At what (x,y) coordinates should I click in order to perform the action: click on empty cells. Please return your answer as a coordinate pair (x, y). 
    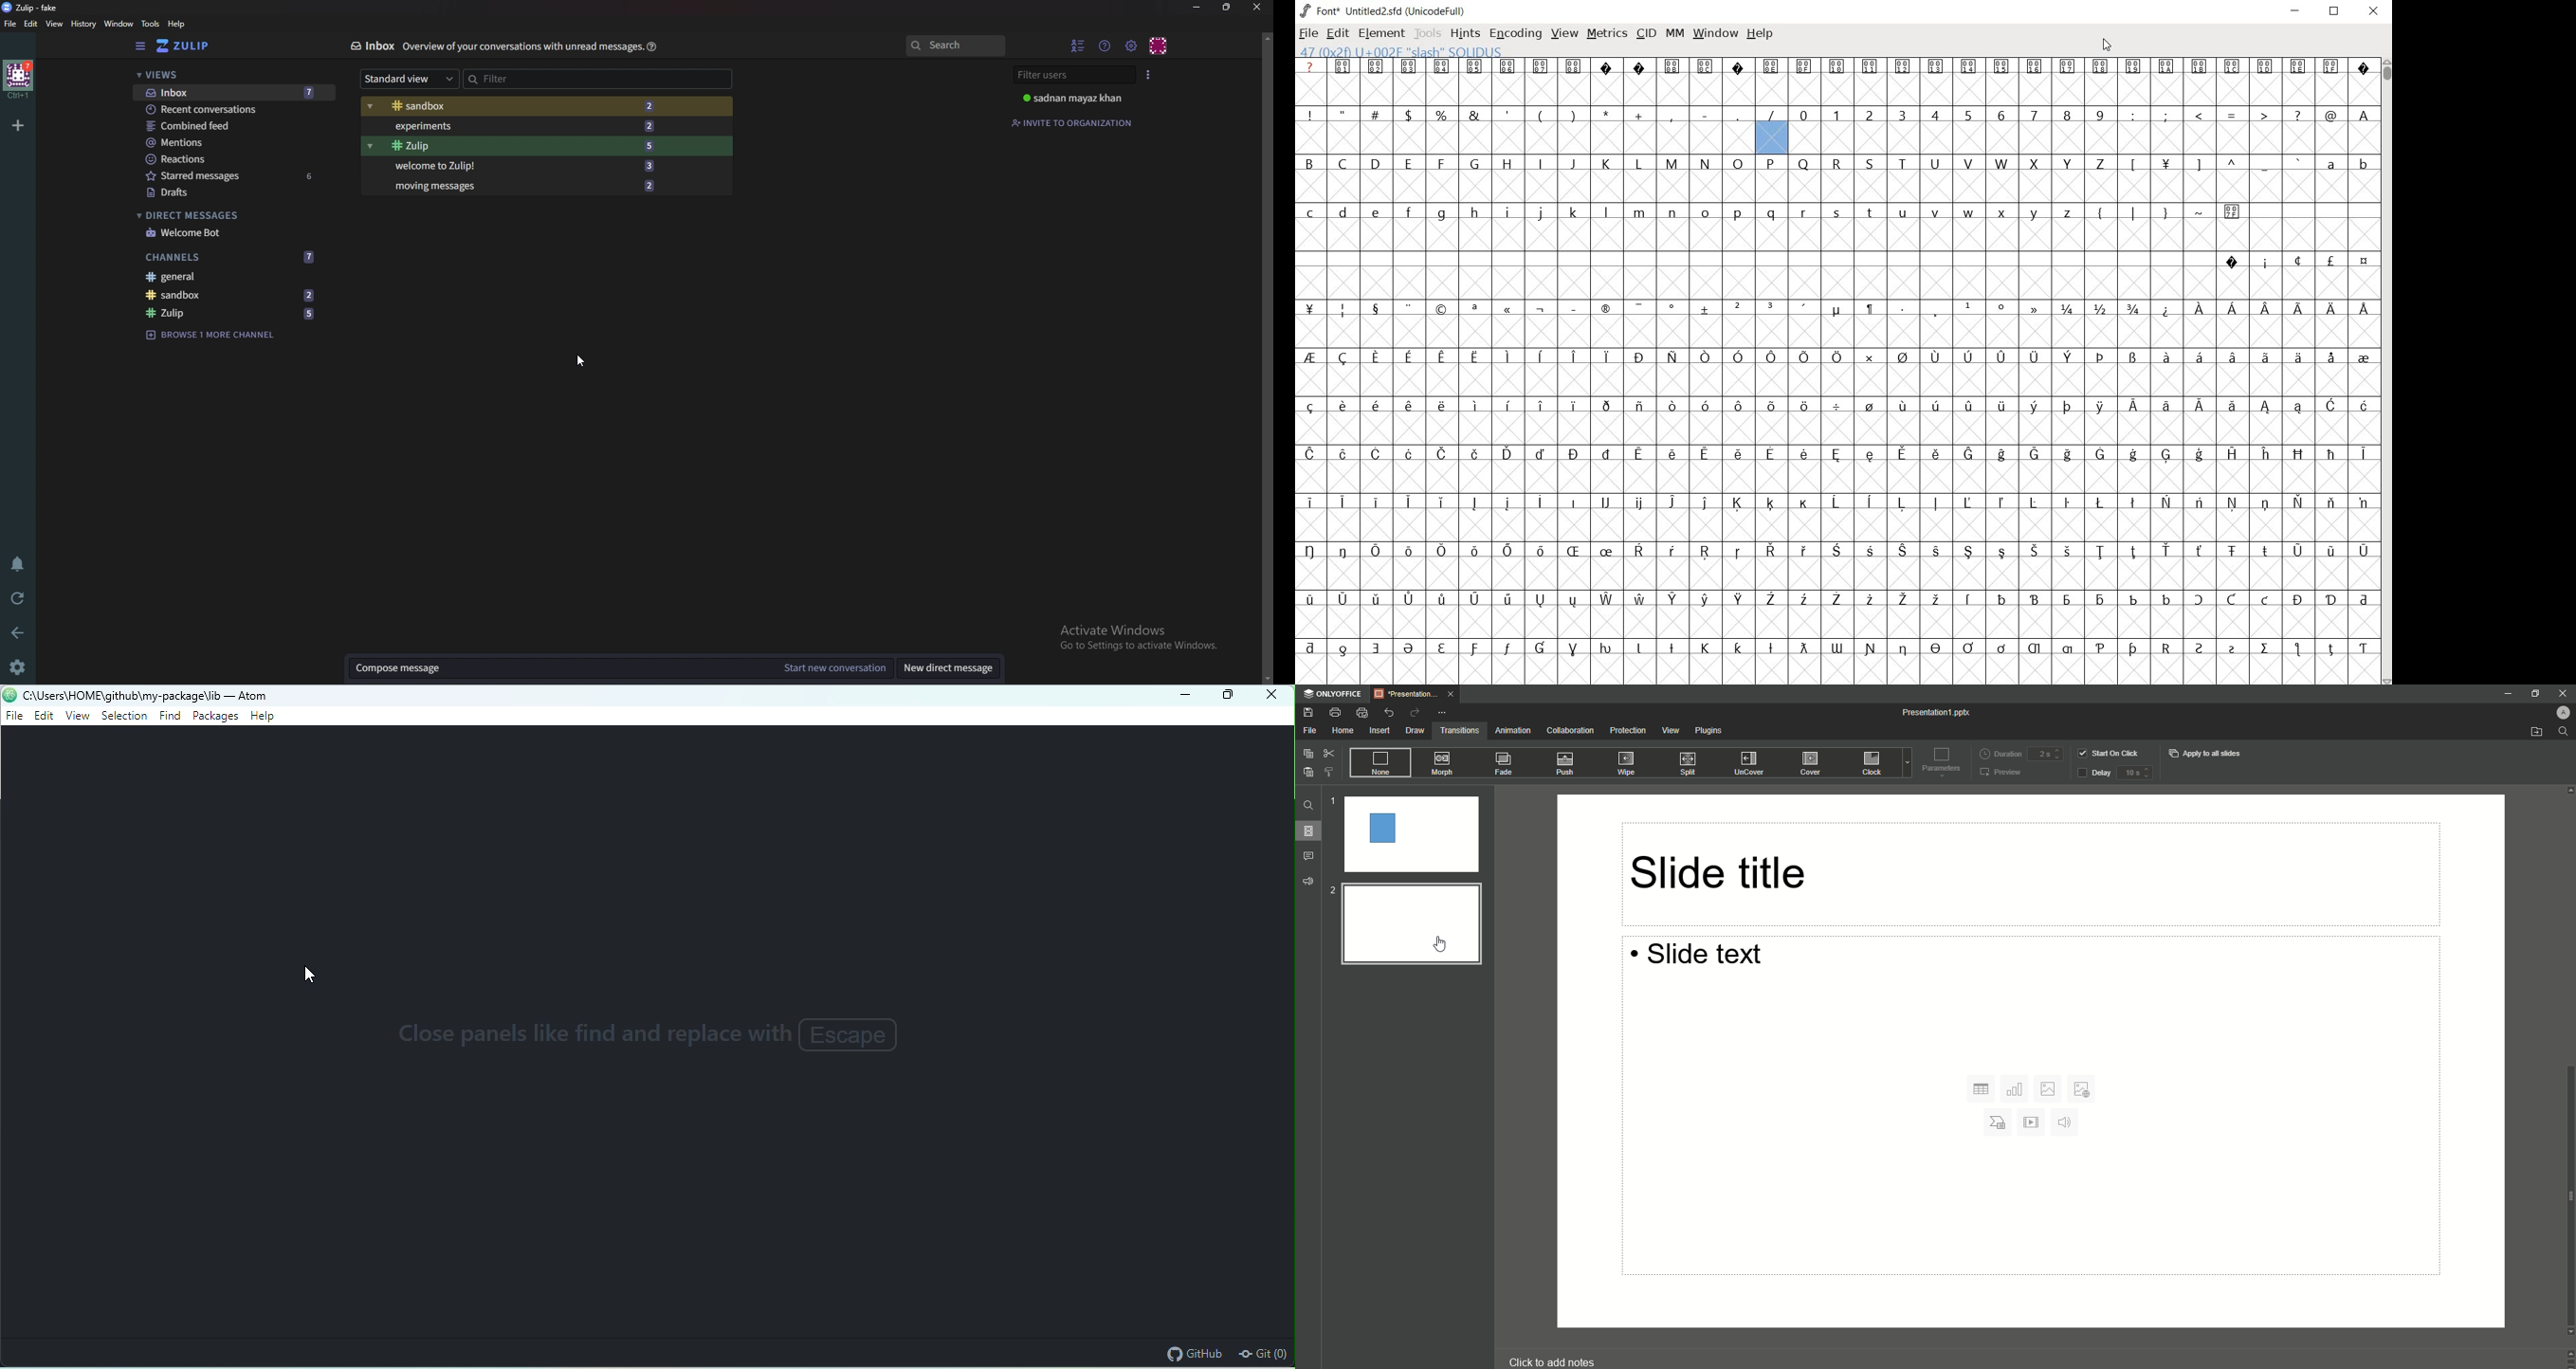
    Looking at the image, I should click on (1836, 622).